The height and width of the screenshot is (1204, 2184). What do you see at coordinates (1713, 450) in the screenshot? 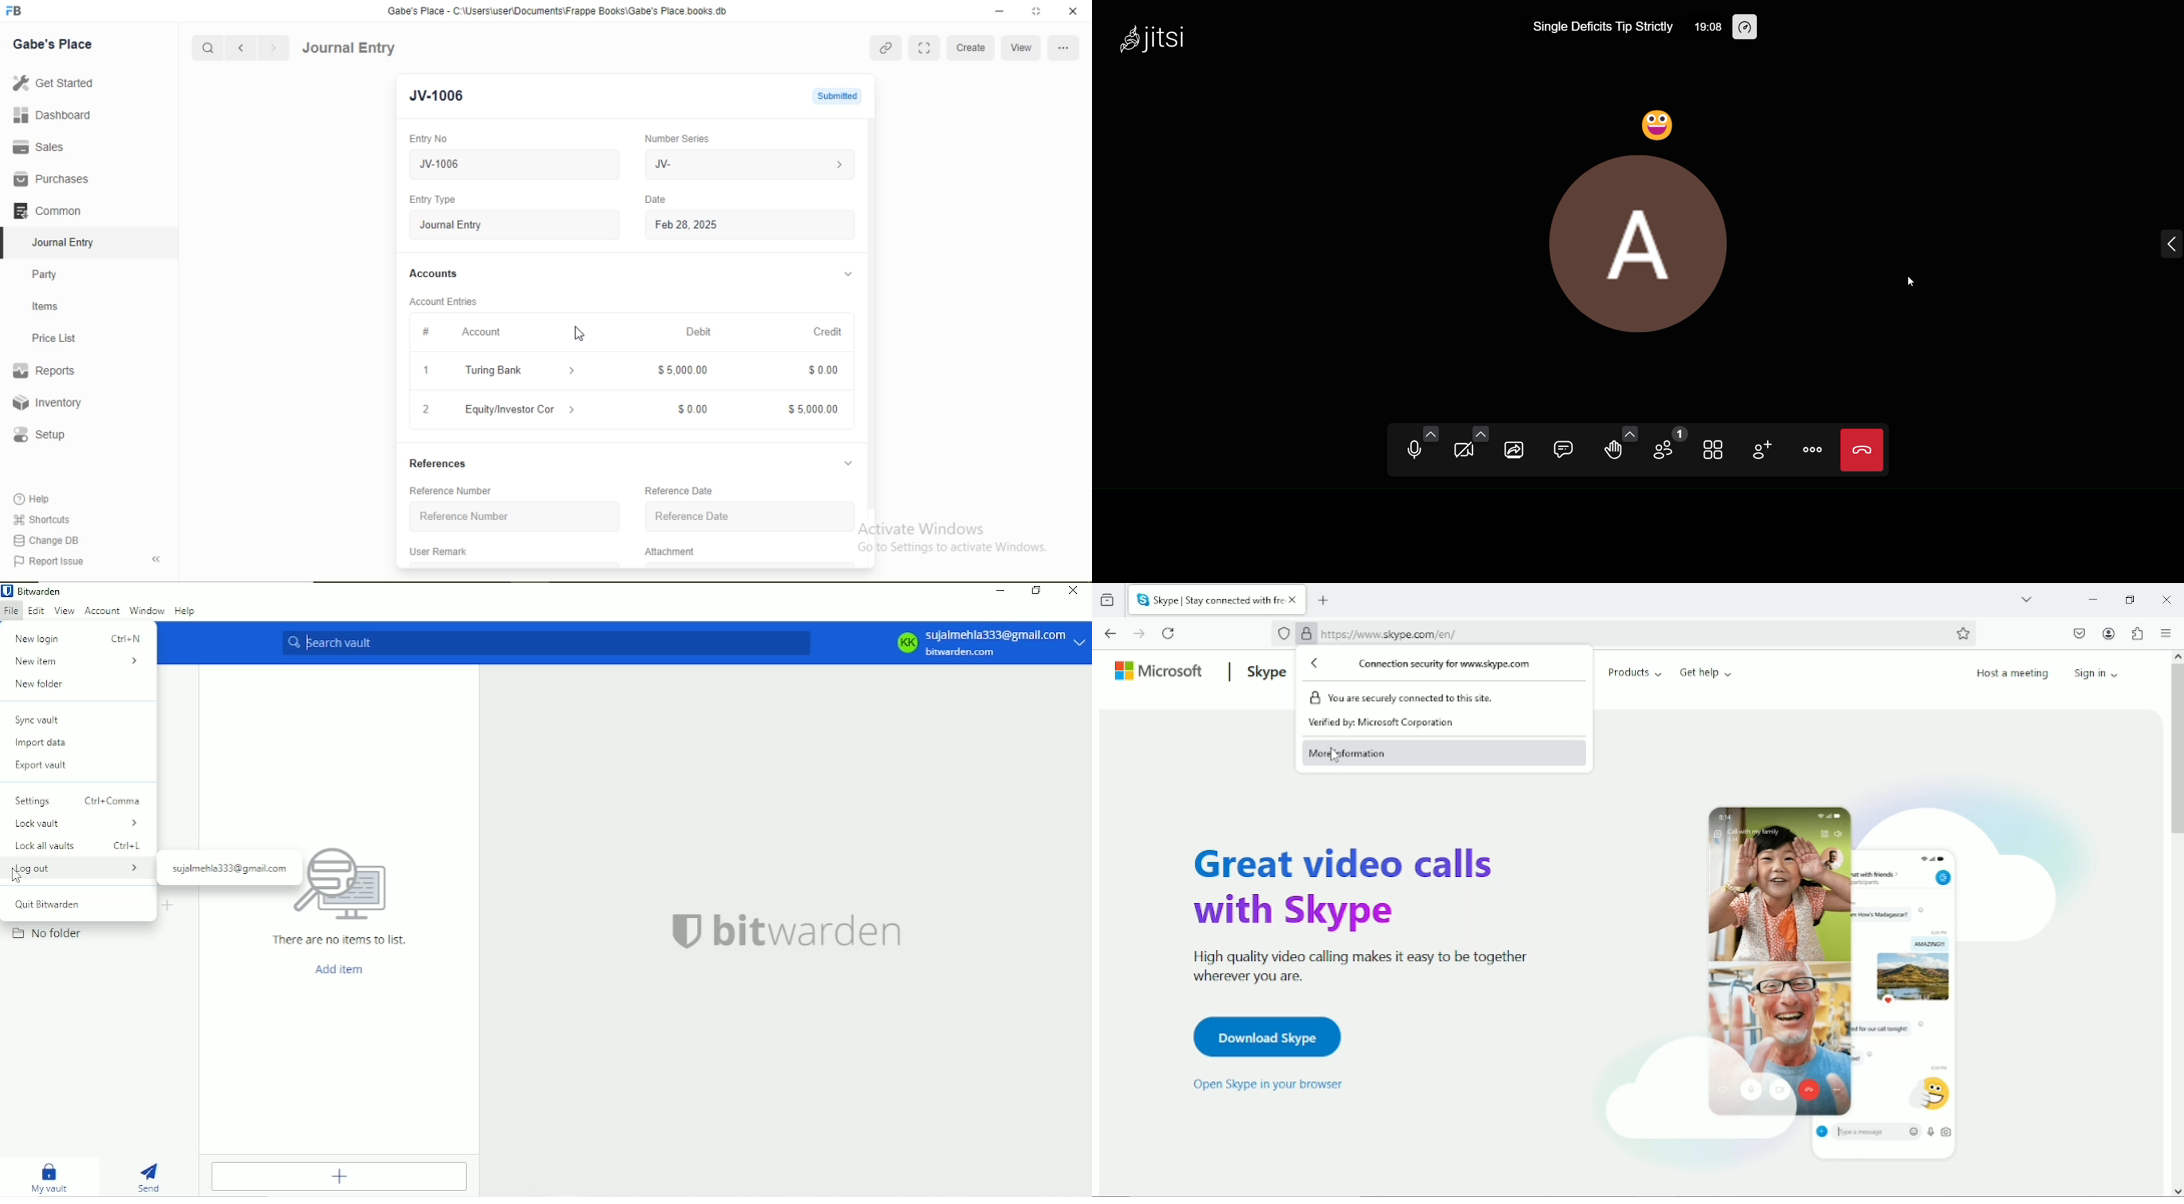
I see `tile view` at bounding box center [1713, 450].